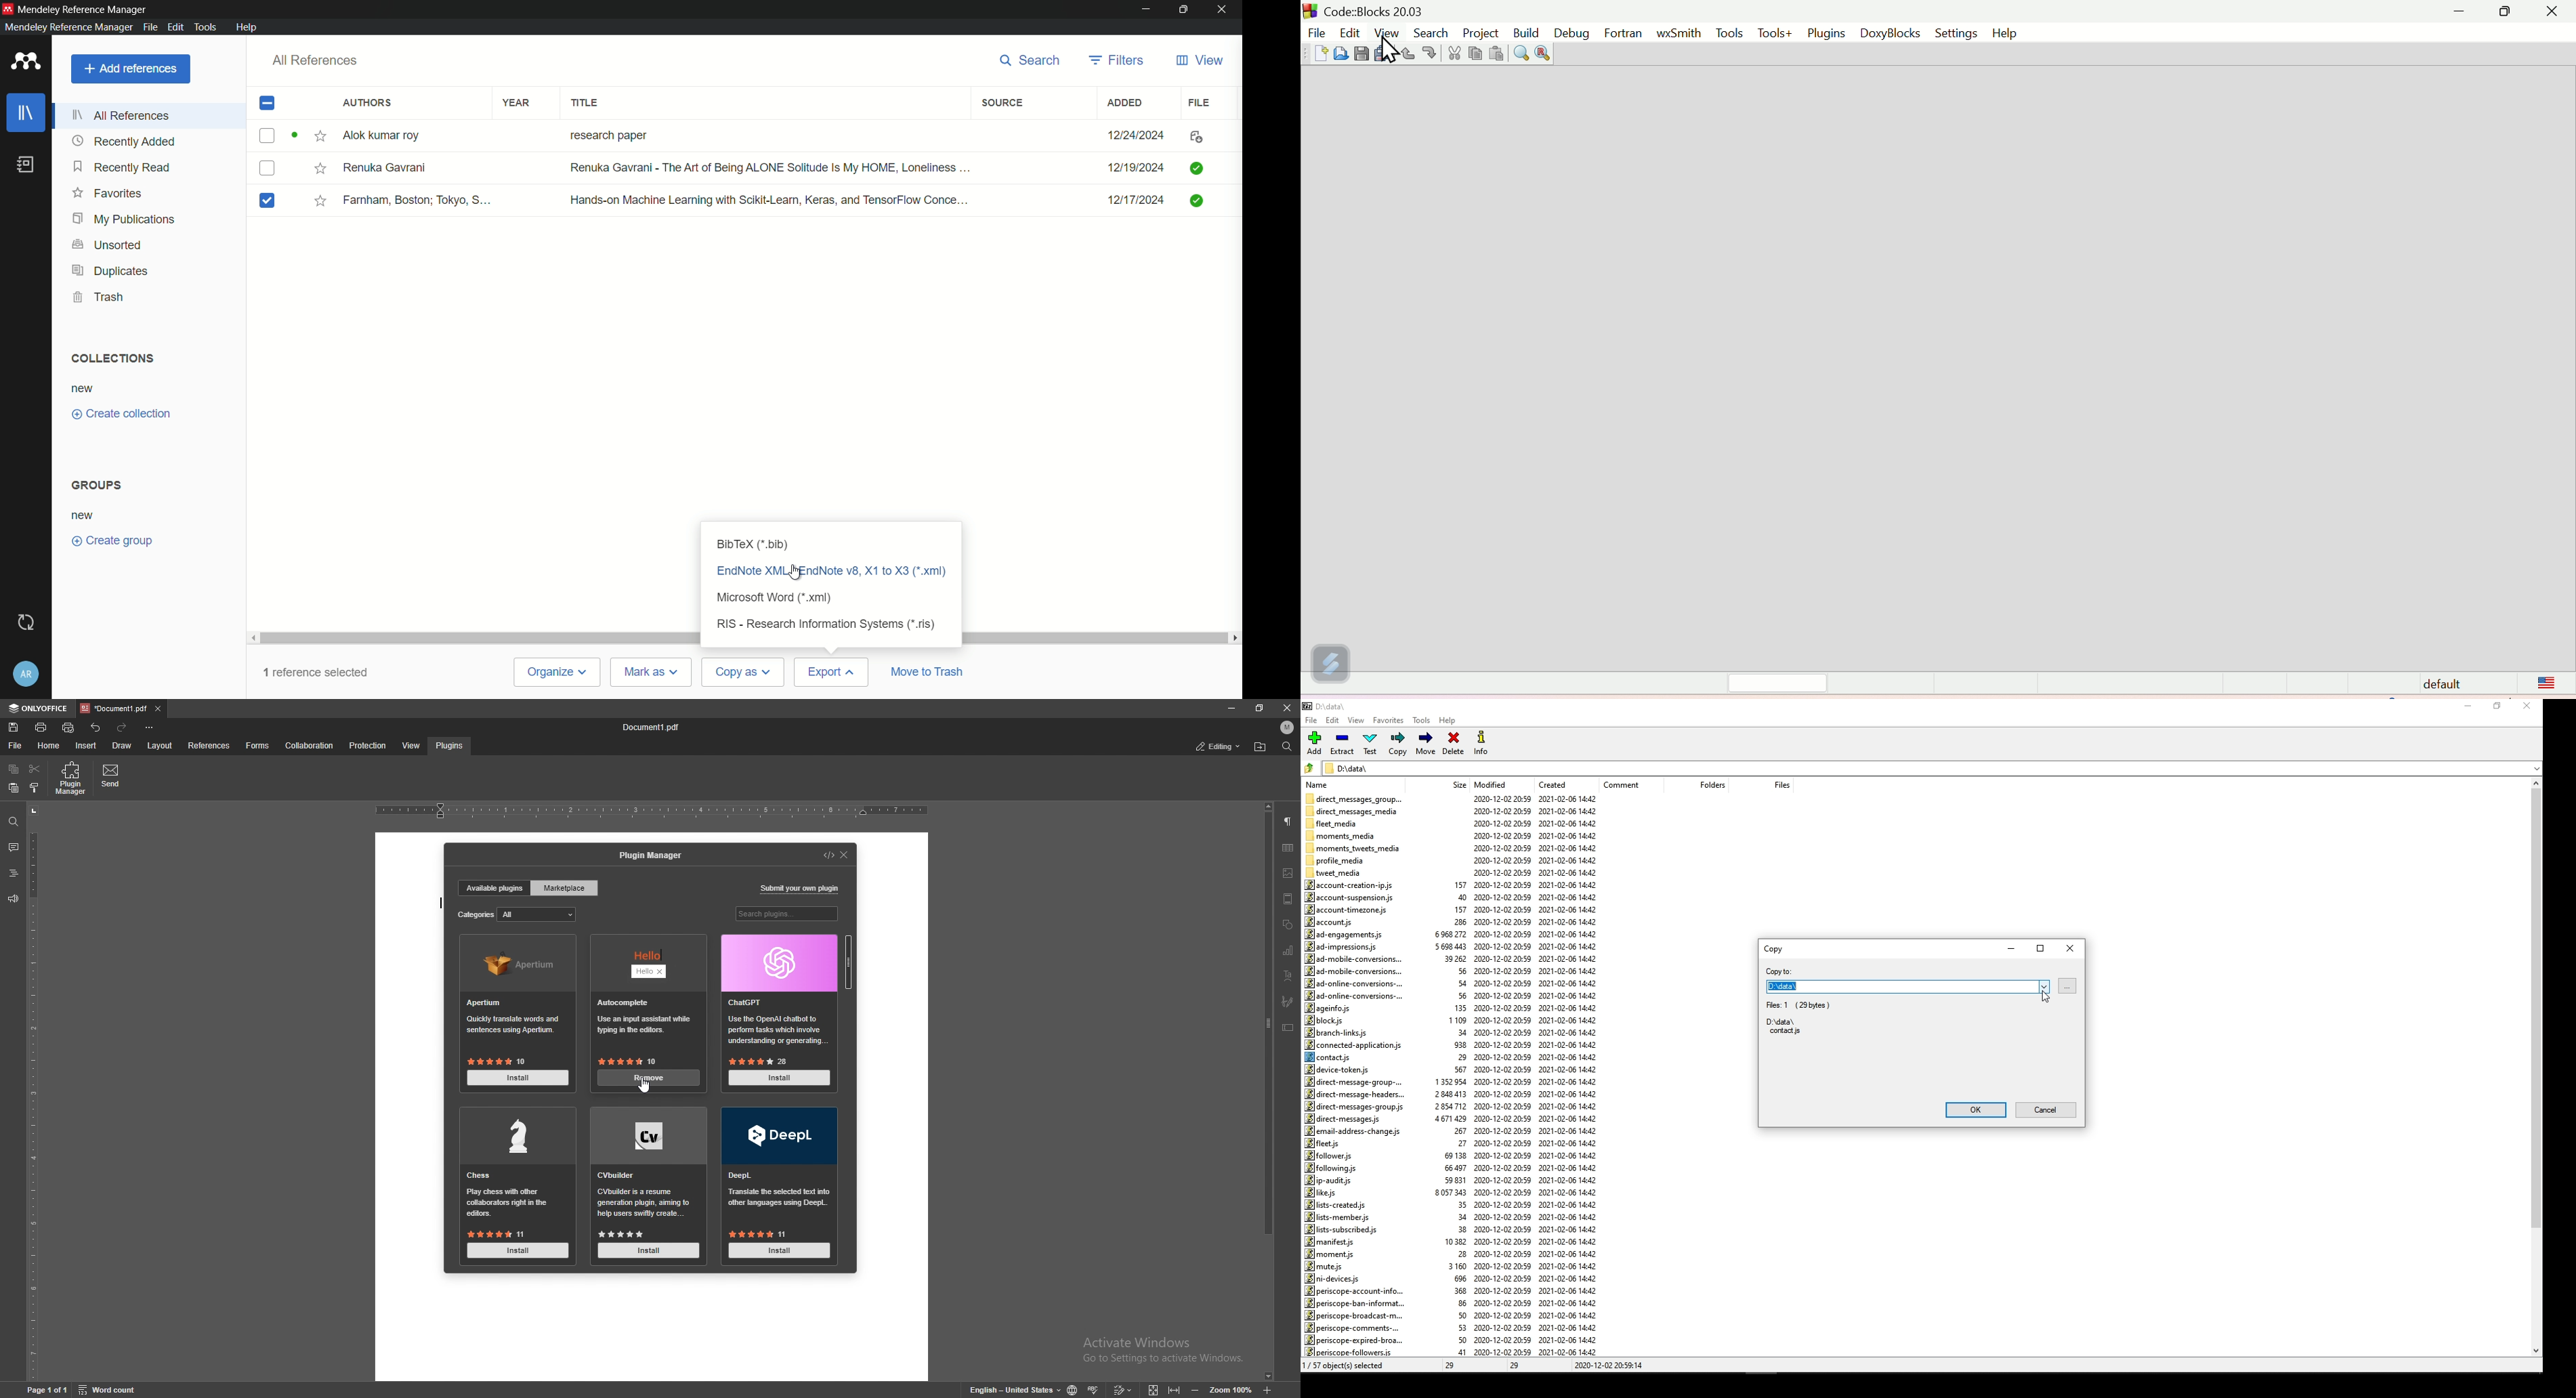 This screenshot has width=2576, height=1400. What do you see at coordinates (2046, 1110) in the screenshot?
I see `Cancel` at bounding box center [2046, 1110].